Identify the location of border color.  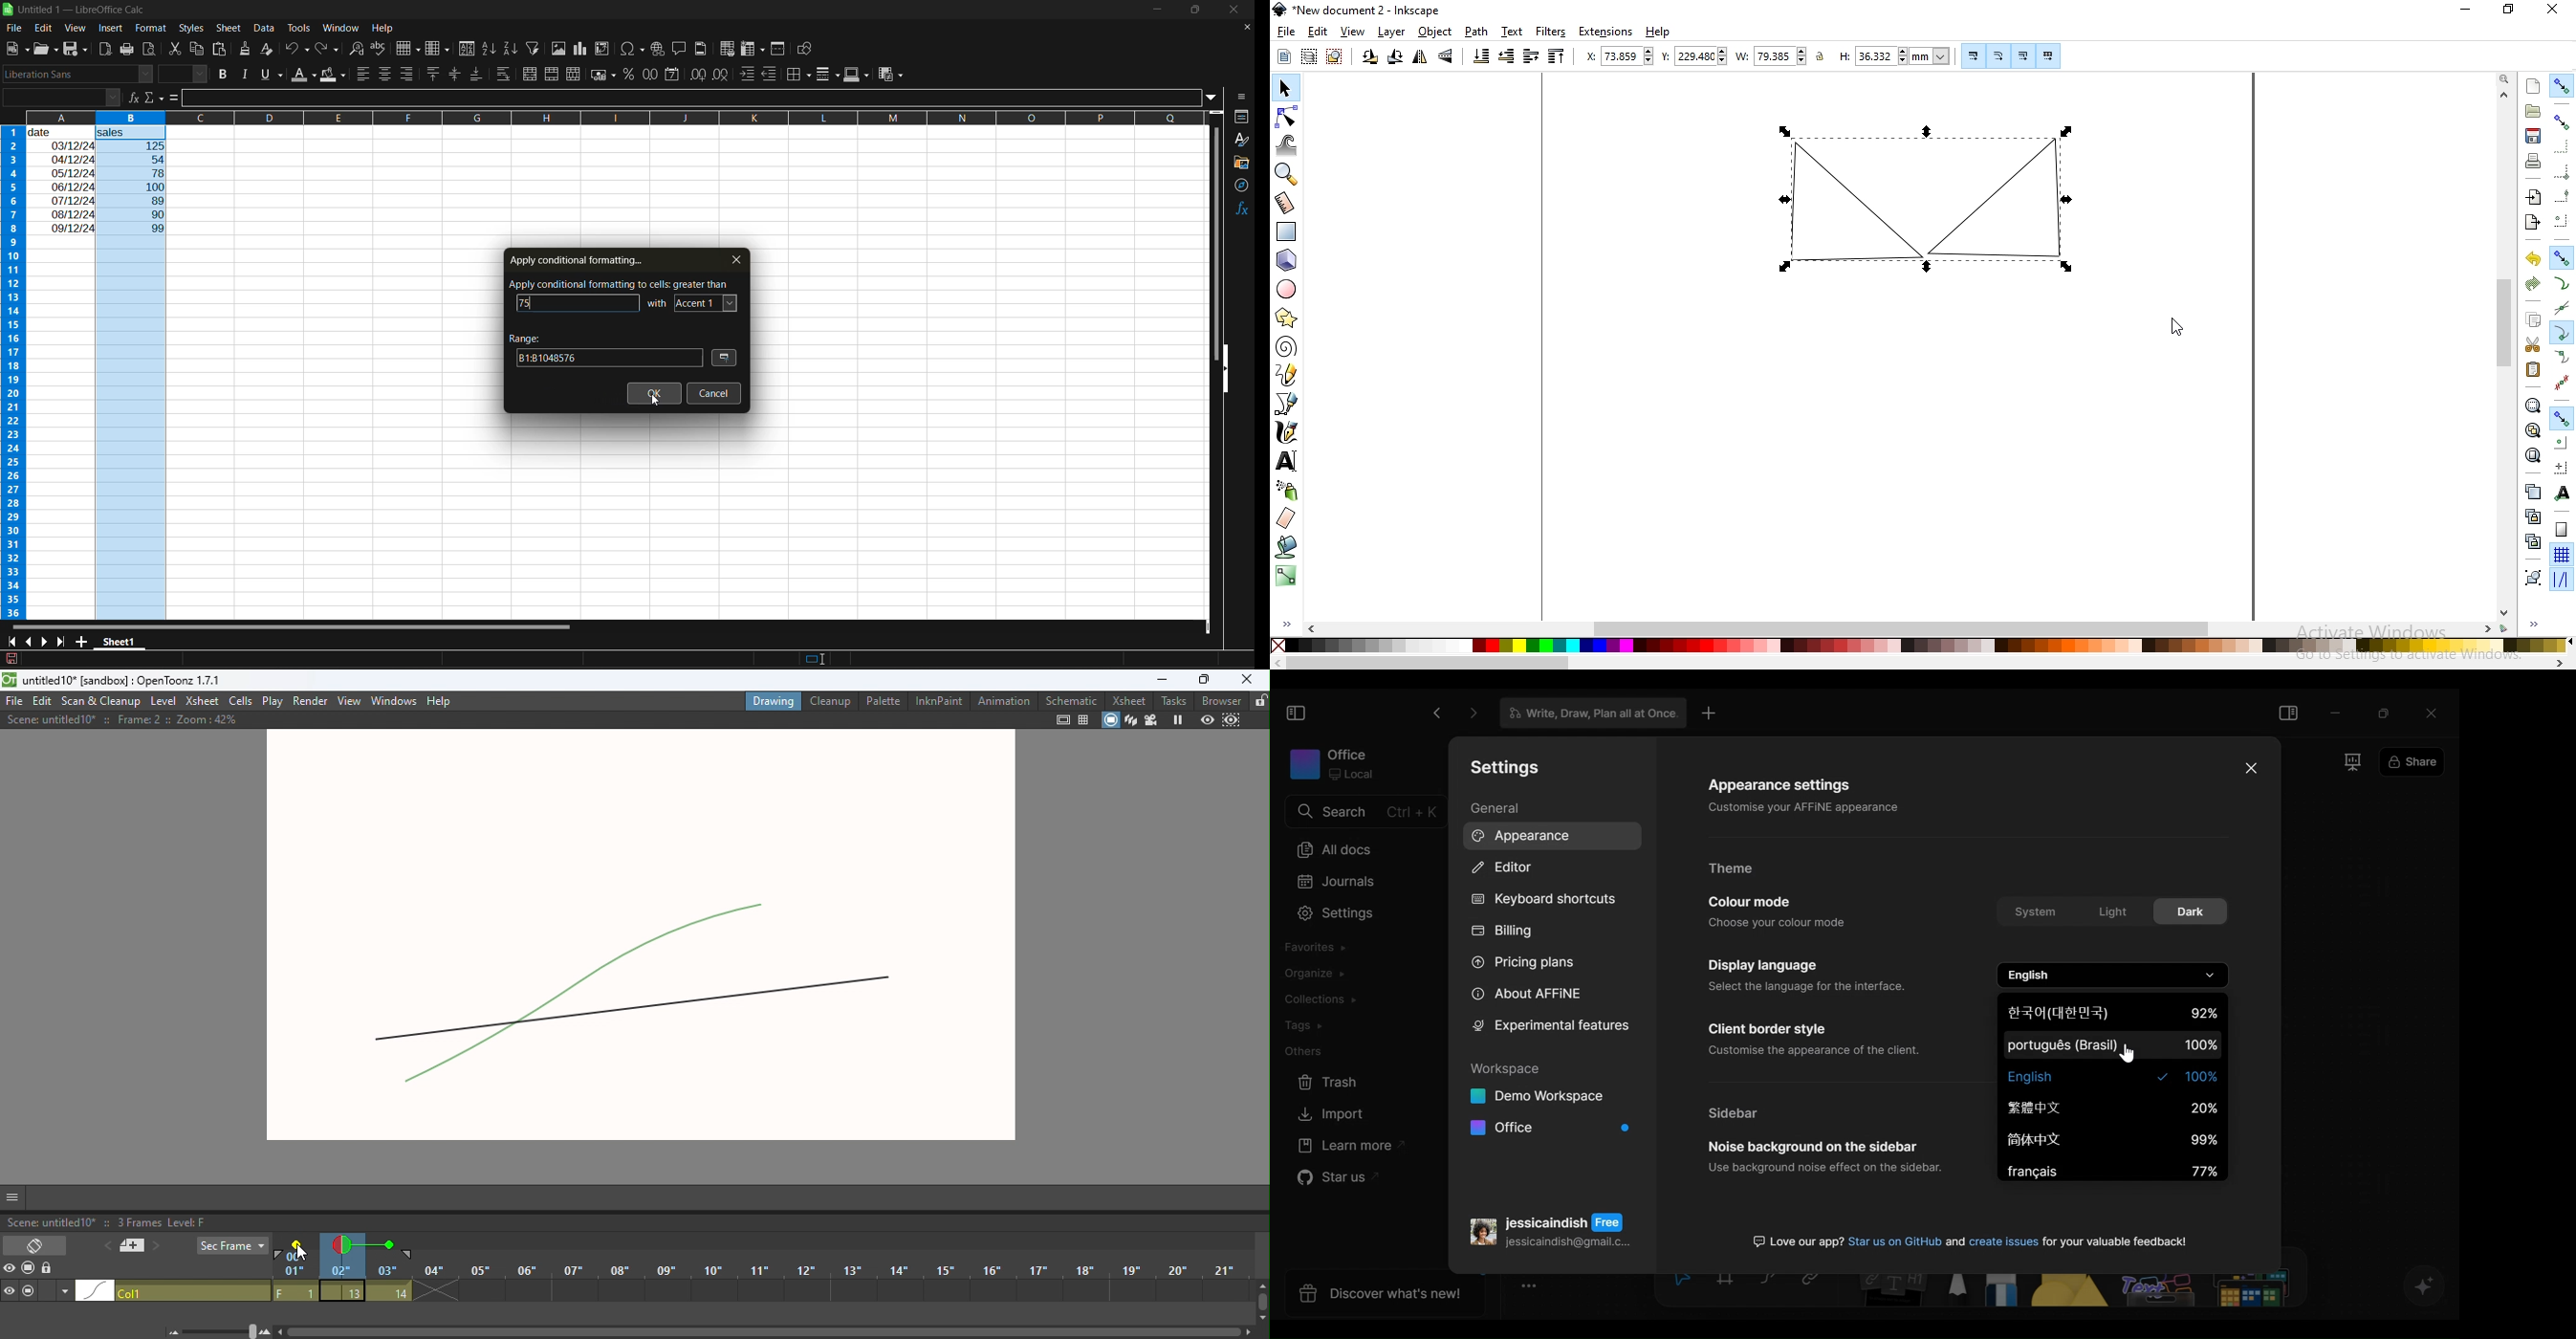
(857, 75).